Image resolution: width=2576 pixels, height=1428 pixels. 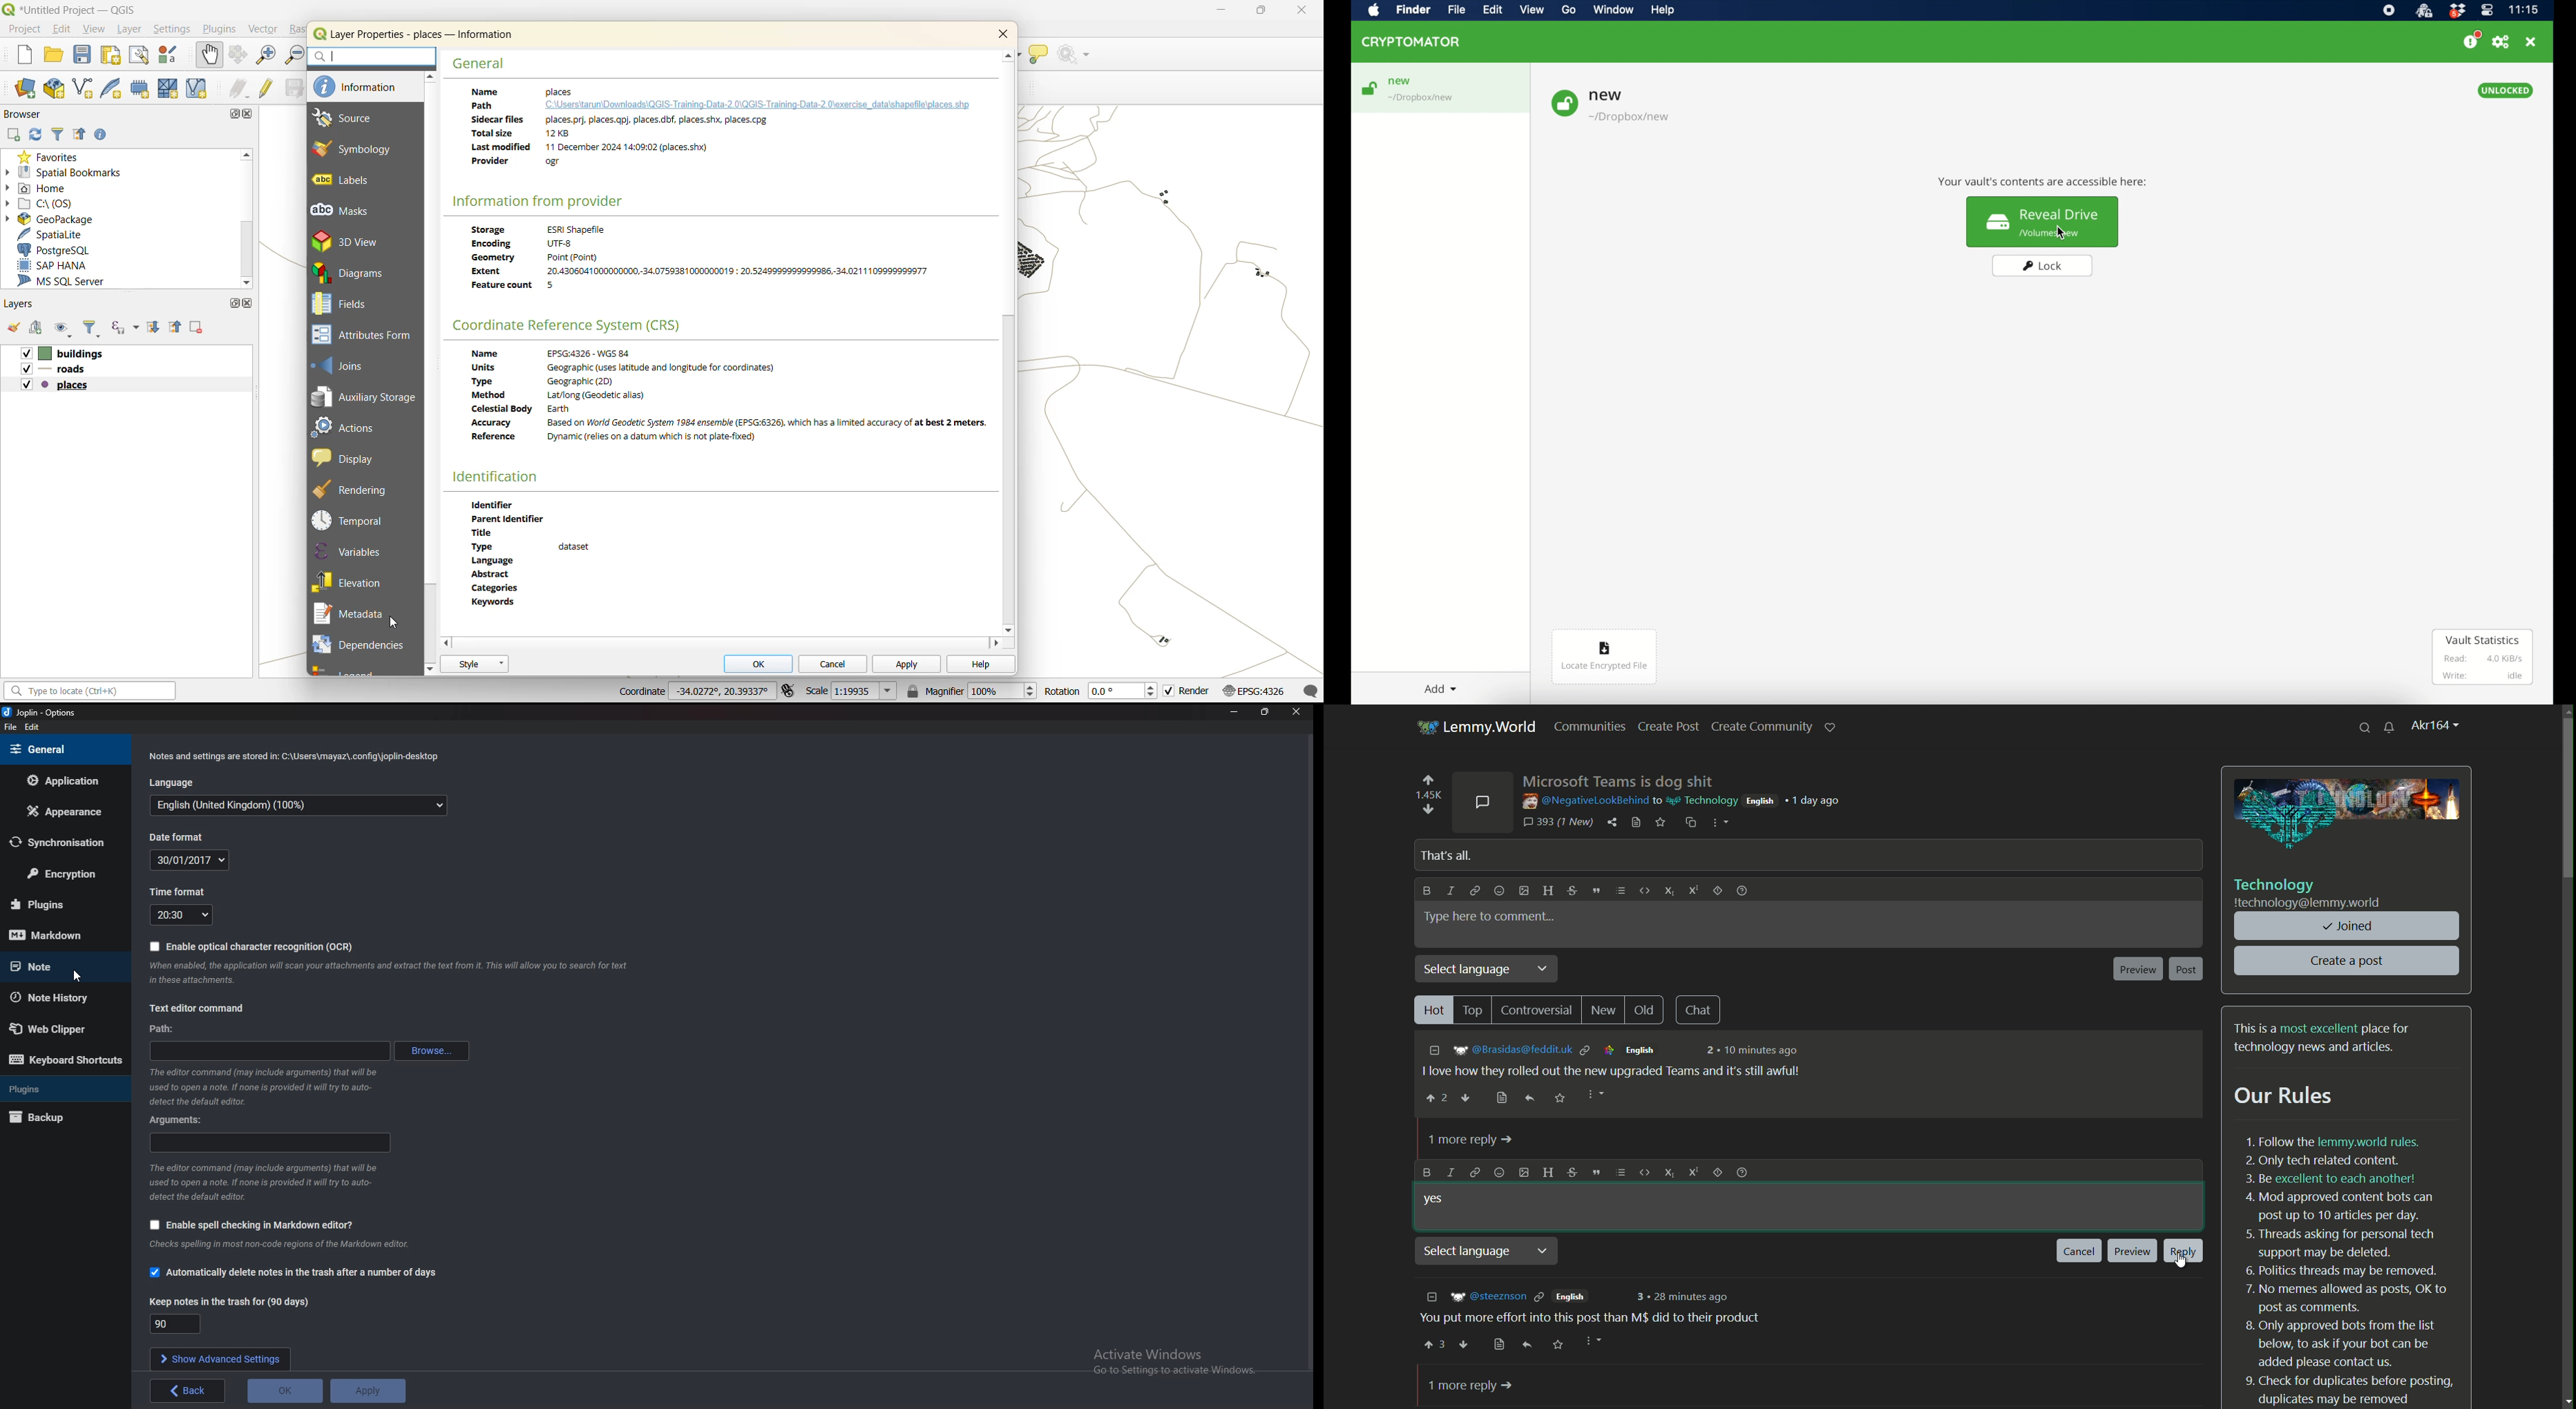 What do you see at coordinates (1643, 892) in the screenshot?
I see `code` at bounding box center [1643, 892].